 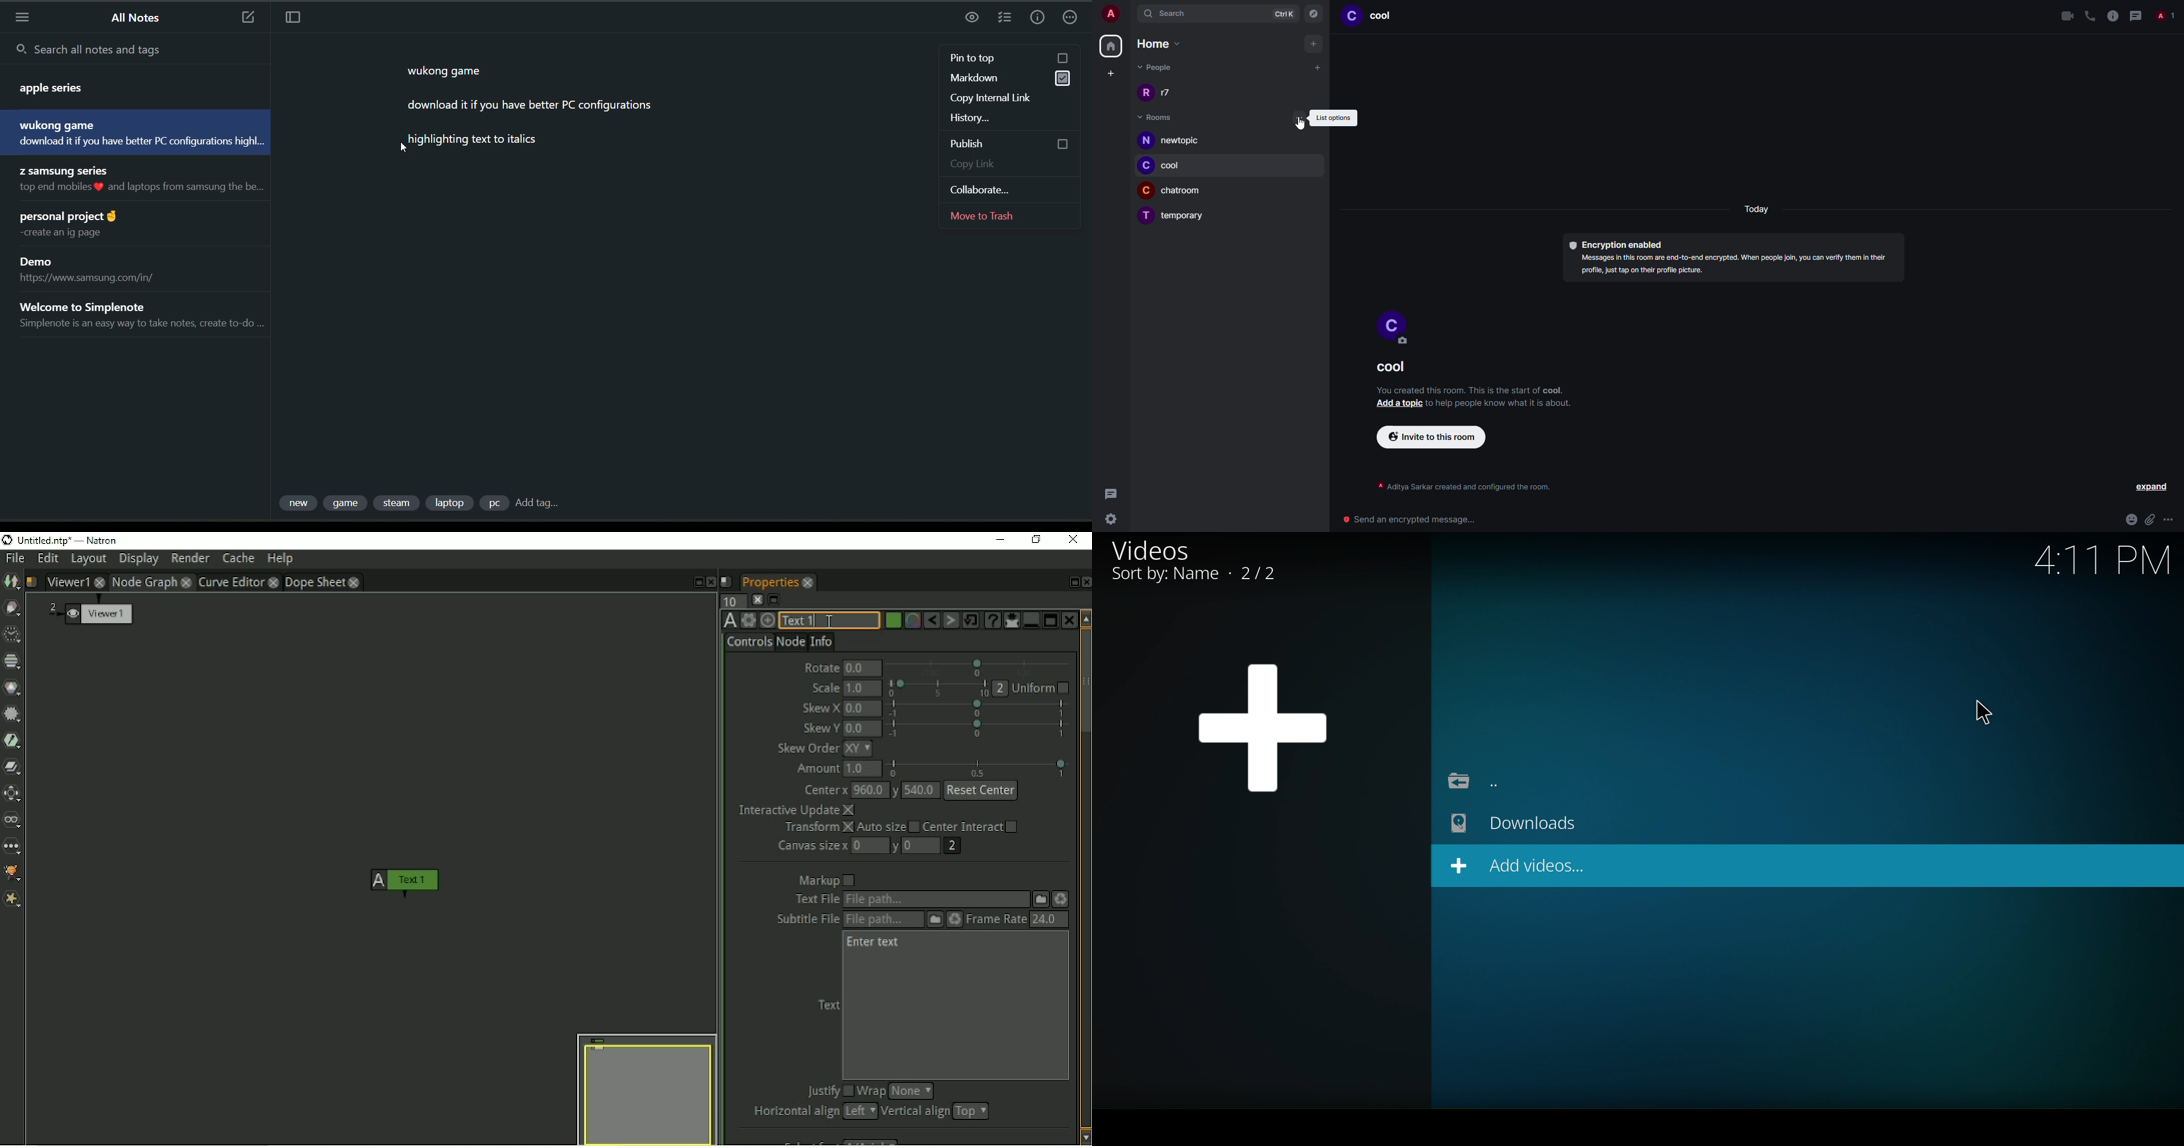 I want to click on home, so click(x=1159, y=44).